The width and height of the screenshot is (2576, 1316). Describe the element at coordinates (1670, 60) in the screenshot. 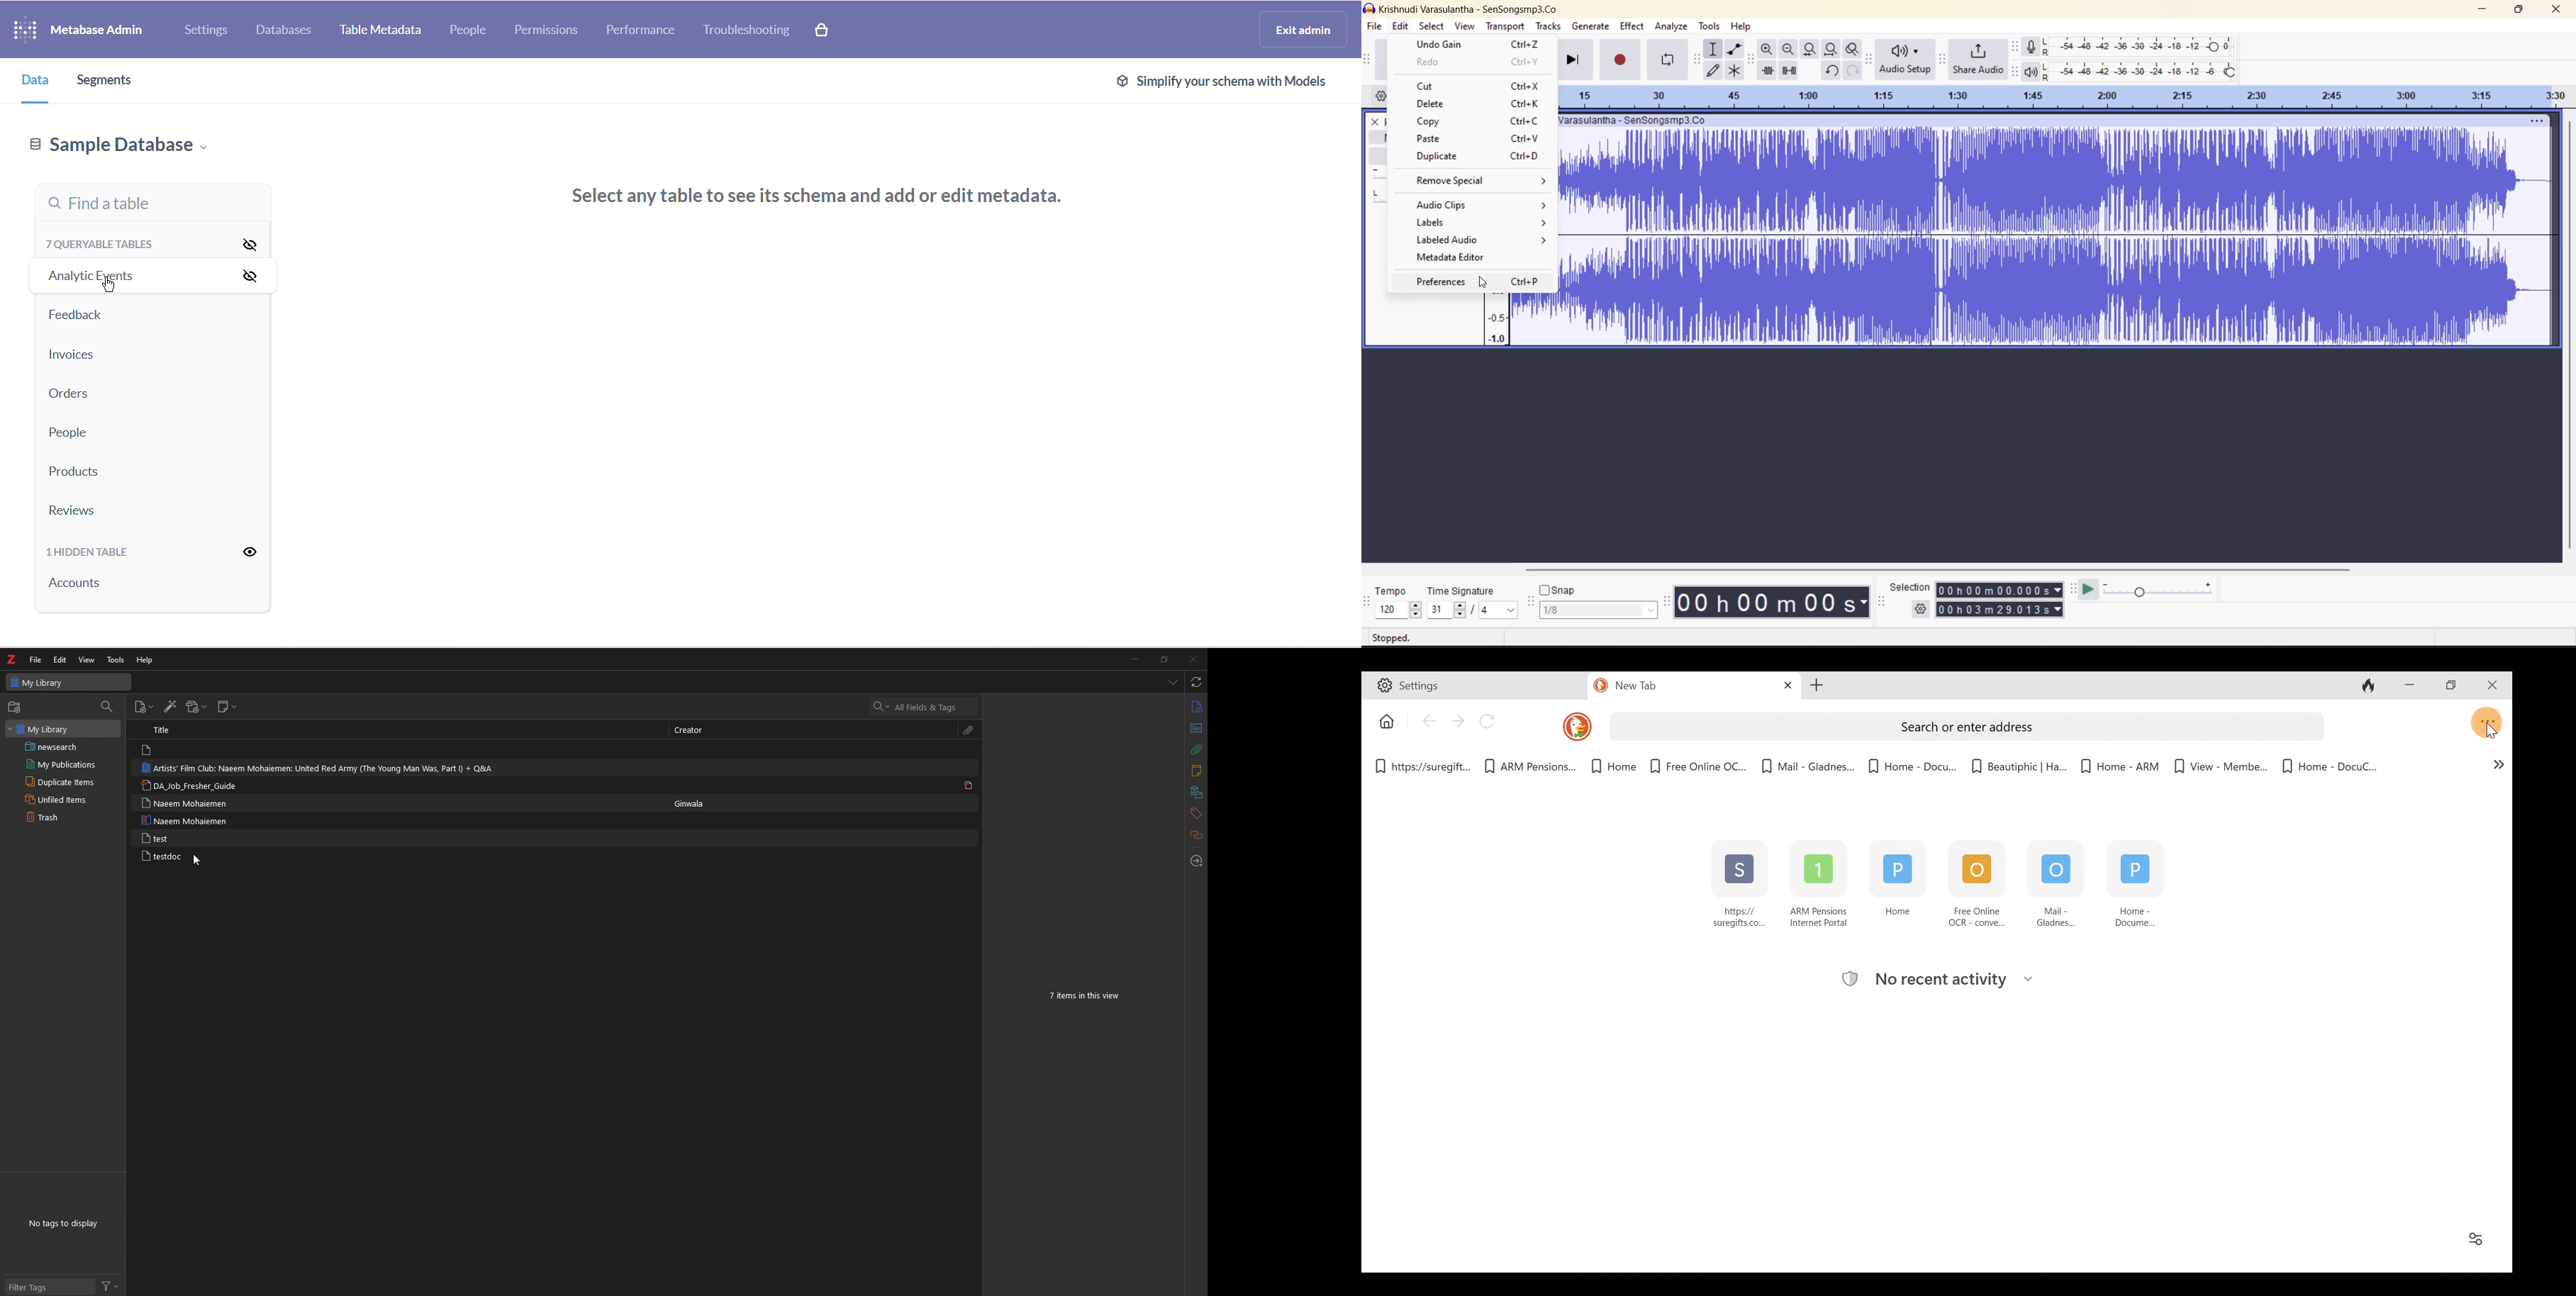

I see `enable looping` at that location.